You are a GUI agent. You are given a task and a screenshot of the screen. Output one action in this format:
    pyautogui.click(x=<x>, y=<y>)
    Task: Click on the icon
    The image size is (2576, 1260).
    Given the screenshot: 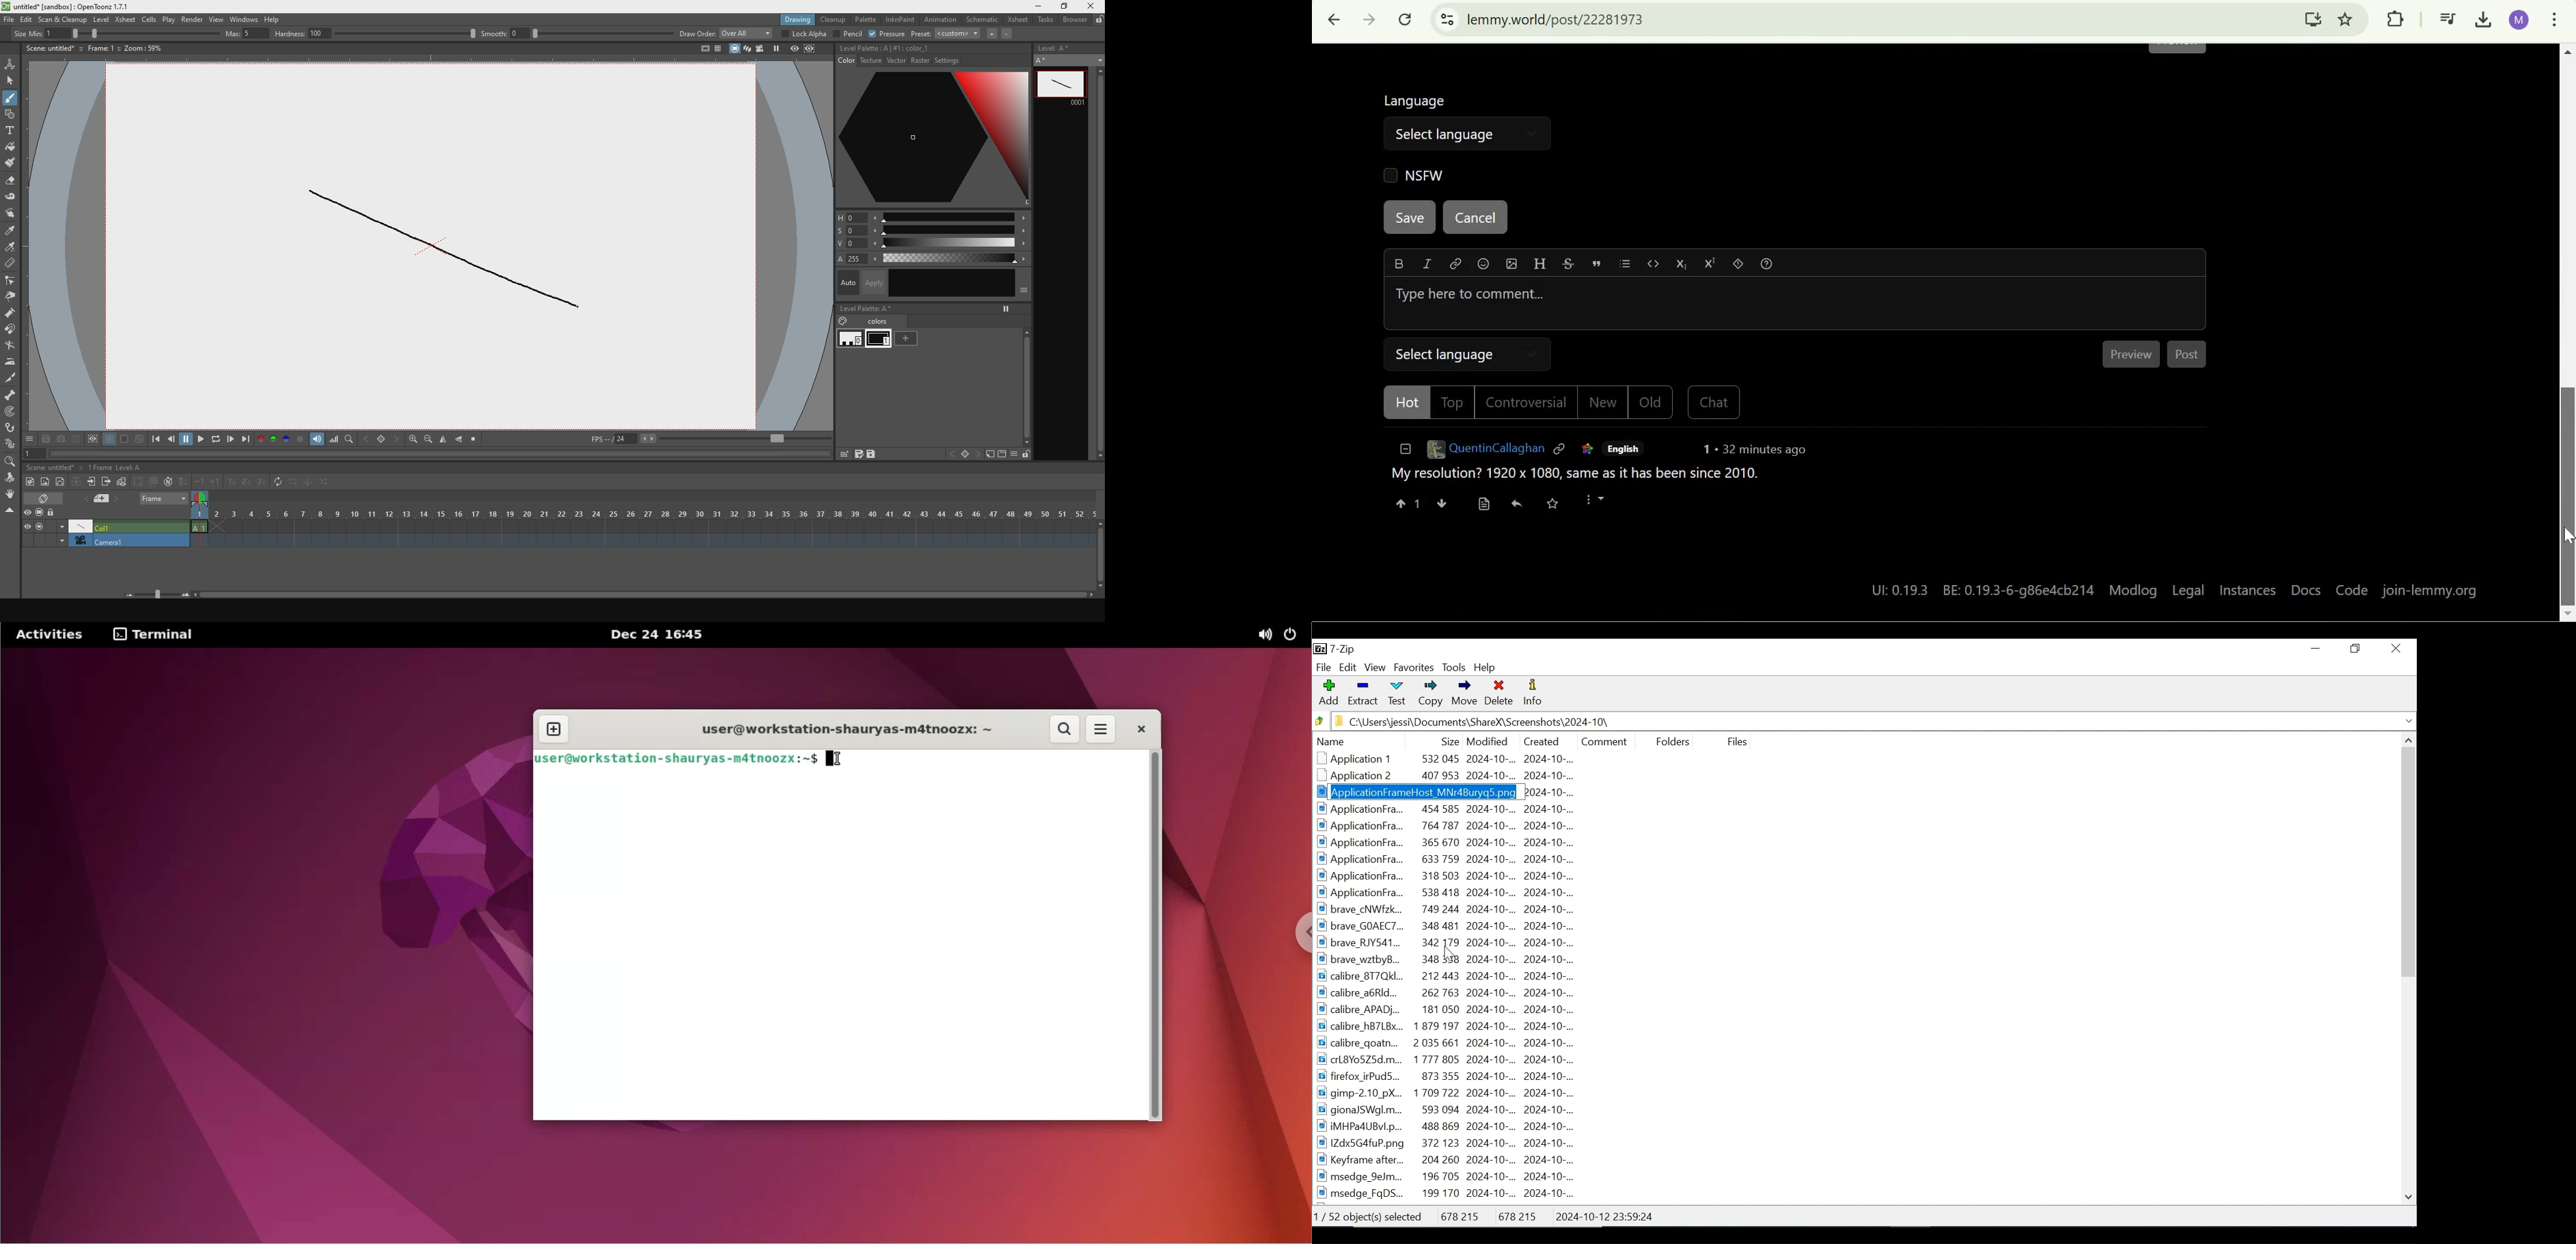 What is the action you would take?
    pyautogui.click(x=989, y=454)
    